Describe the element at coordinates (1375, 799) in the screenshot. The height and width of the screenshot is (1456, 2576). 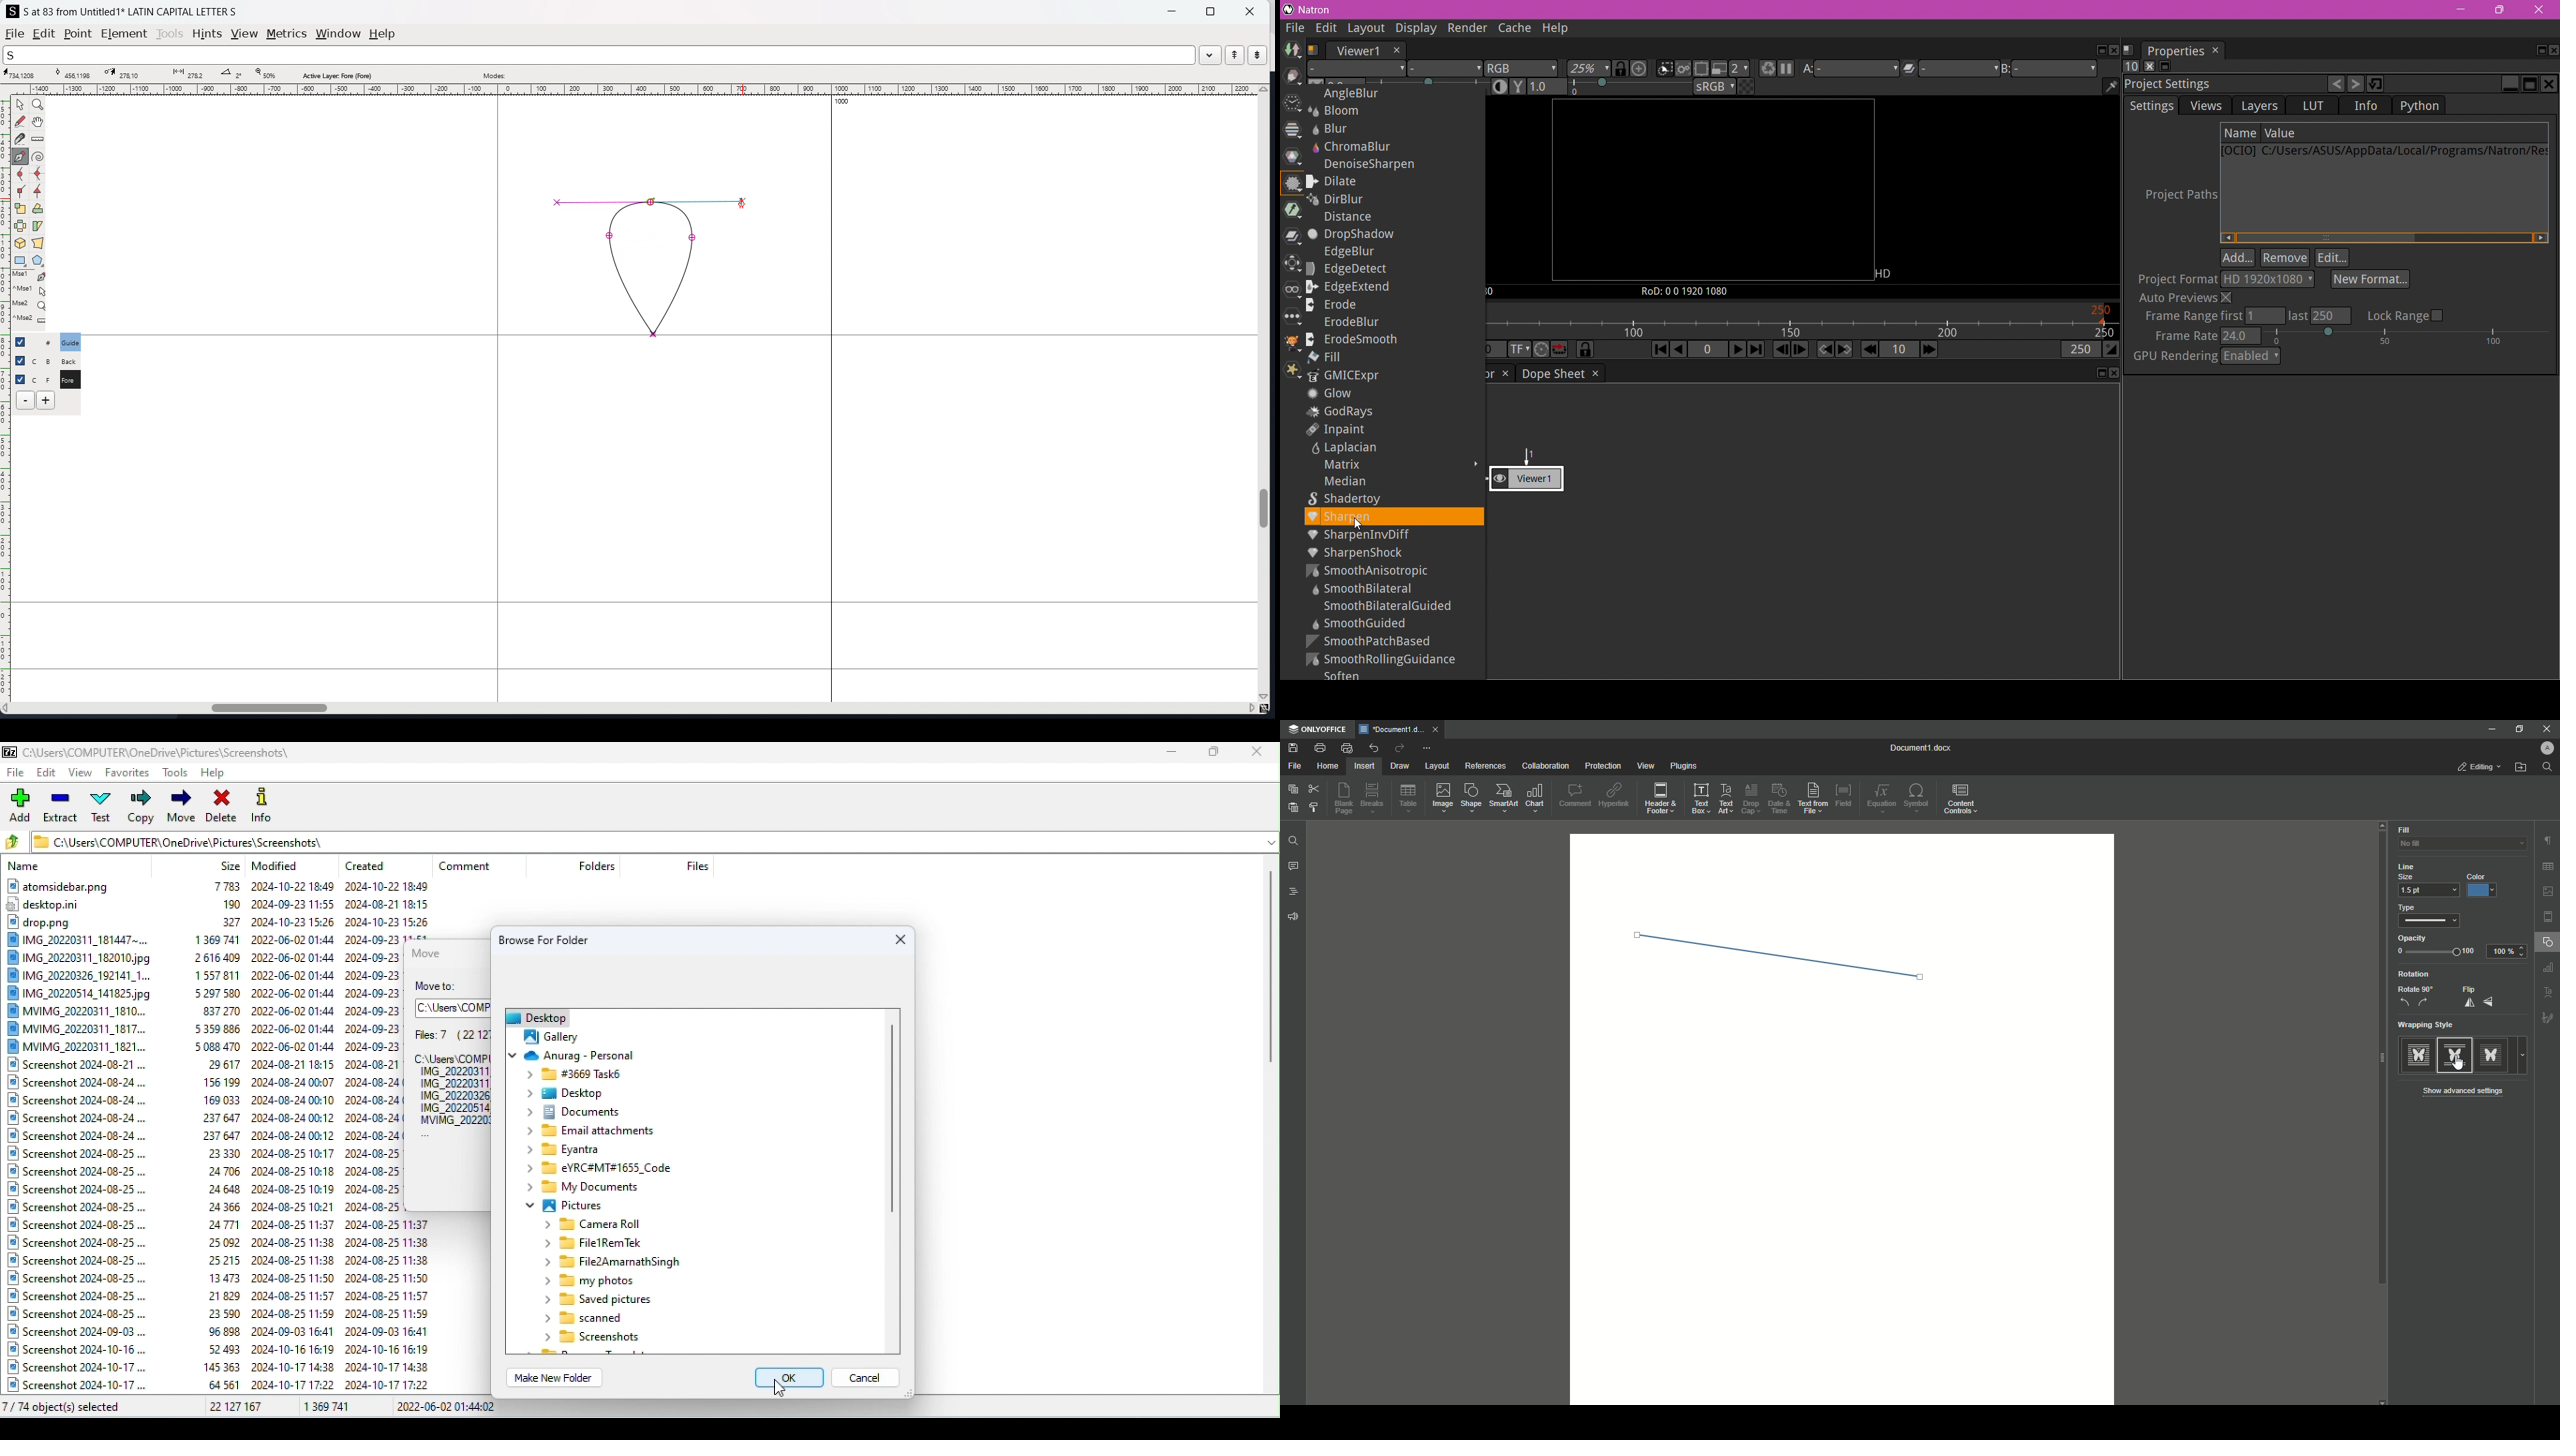
I see `Breaks` at that location.